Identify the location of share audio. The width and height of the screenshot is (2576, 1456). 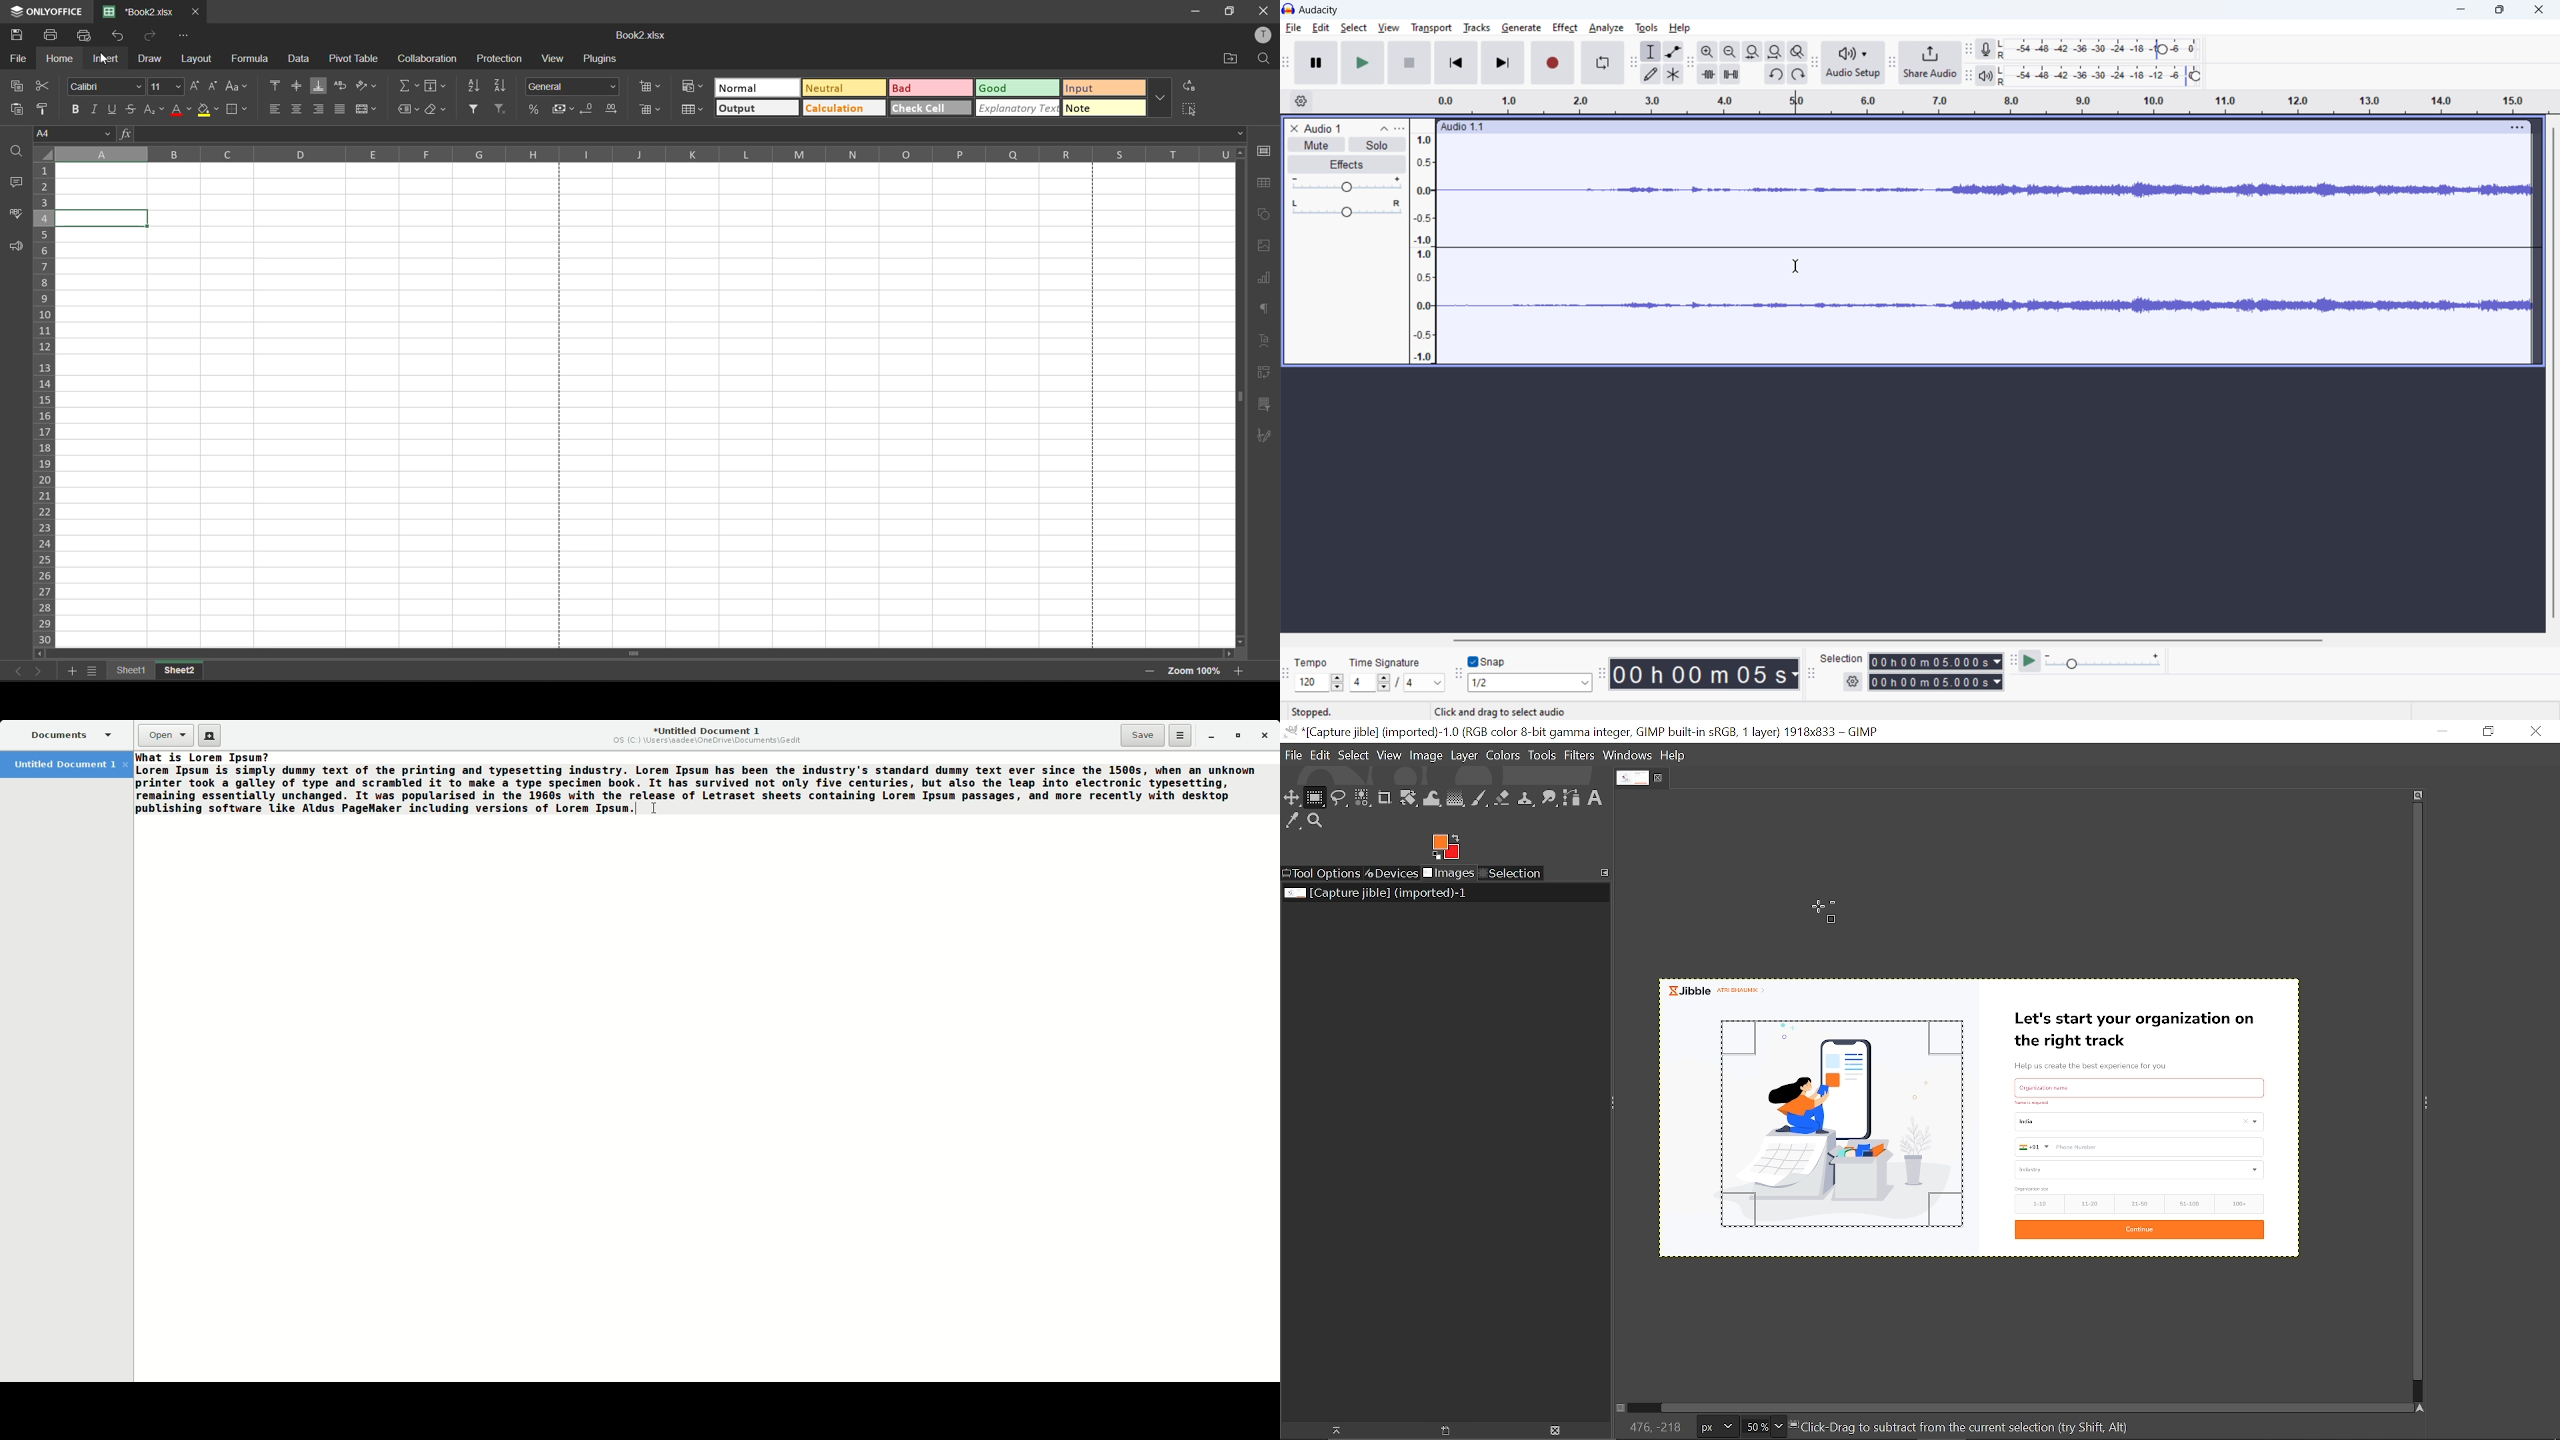
(1927, 62).